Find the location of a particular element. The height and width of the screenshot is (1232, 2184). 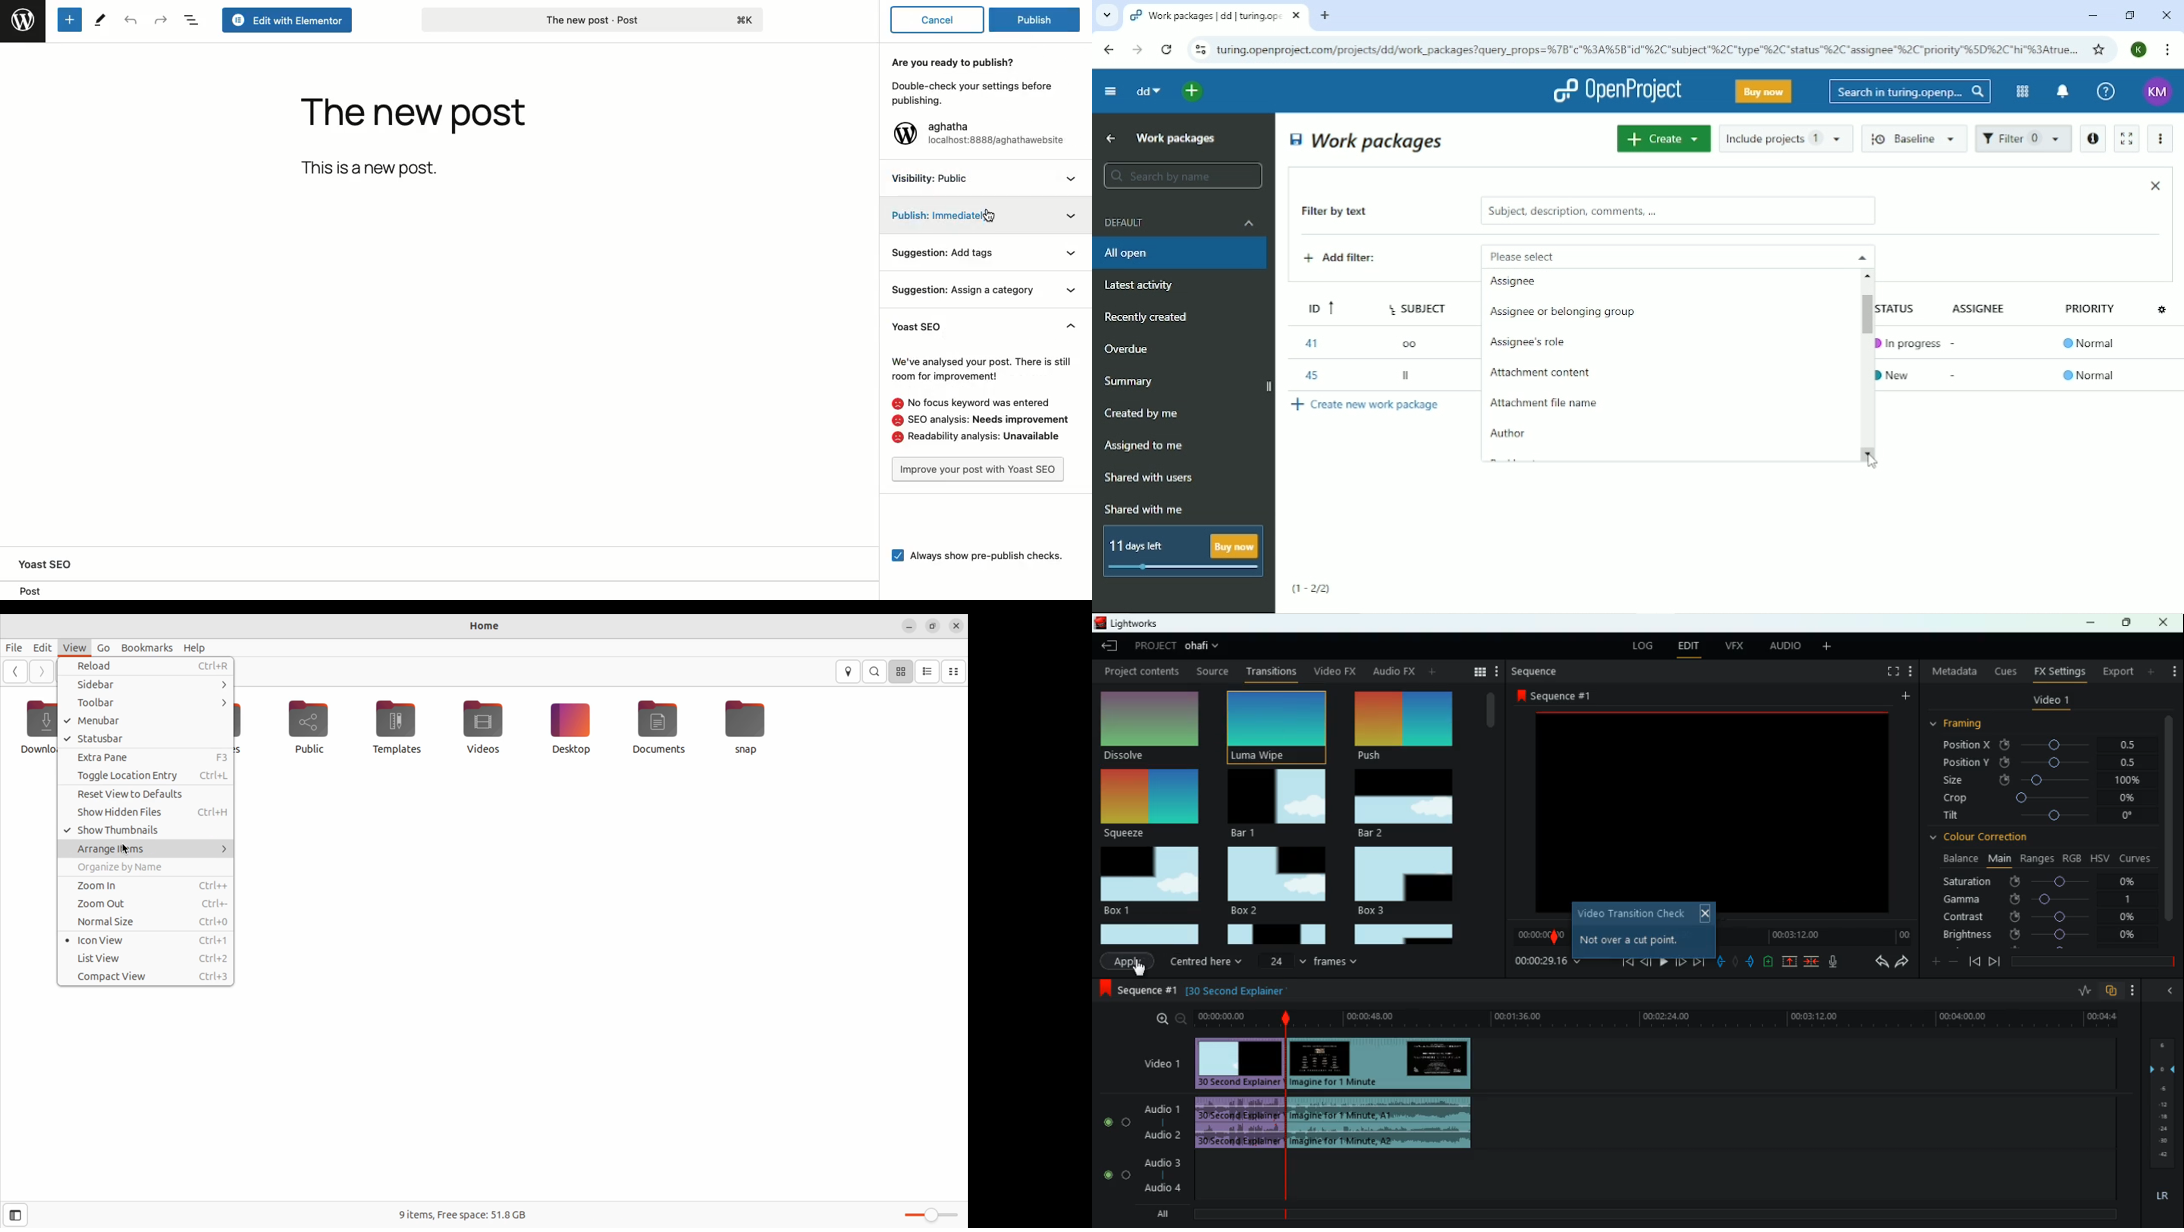

Redo is located at coordinates (162, 19).